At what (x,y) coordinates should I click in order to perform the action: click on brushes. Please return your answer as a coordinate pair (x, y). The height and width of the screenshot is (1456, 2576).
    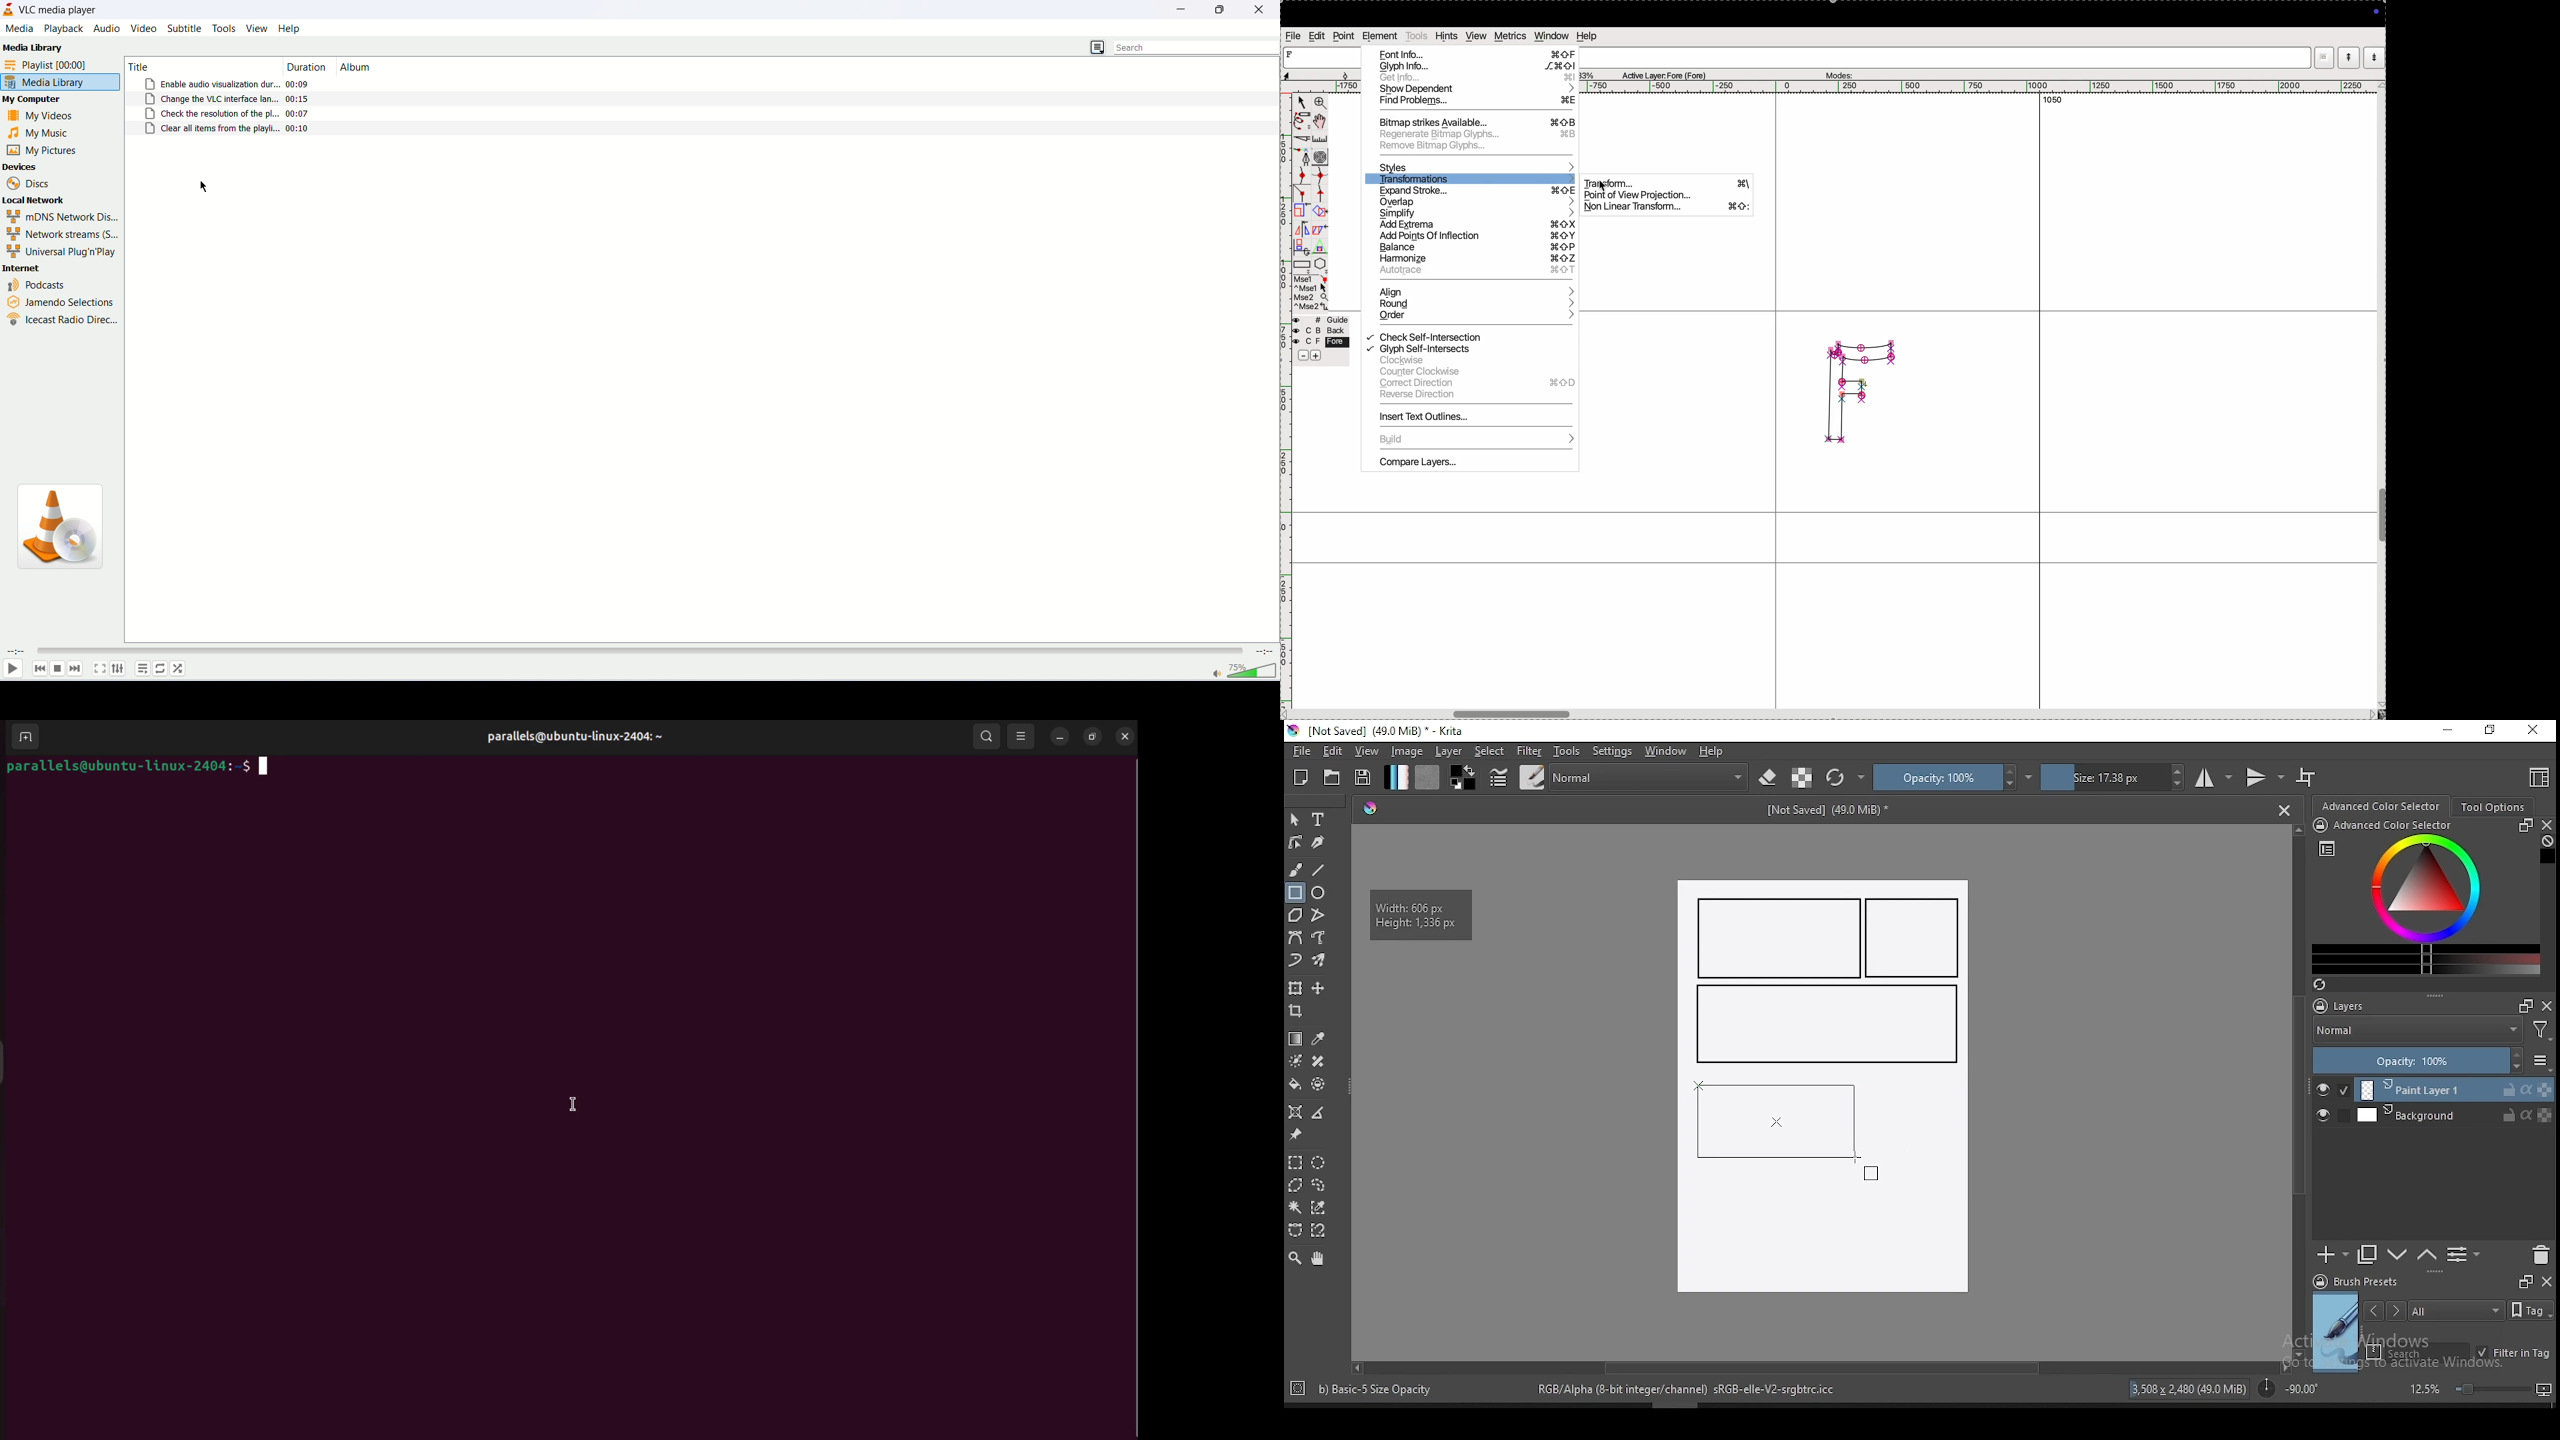
    Looking at the image, I should click on (1532, 777).